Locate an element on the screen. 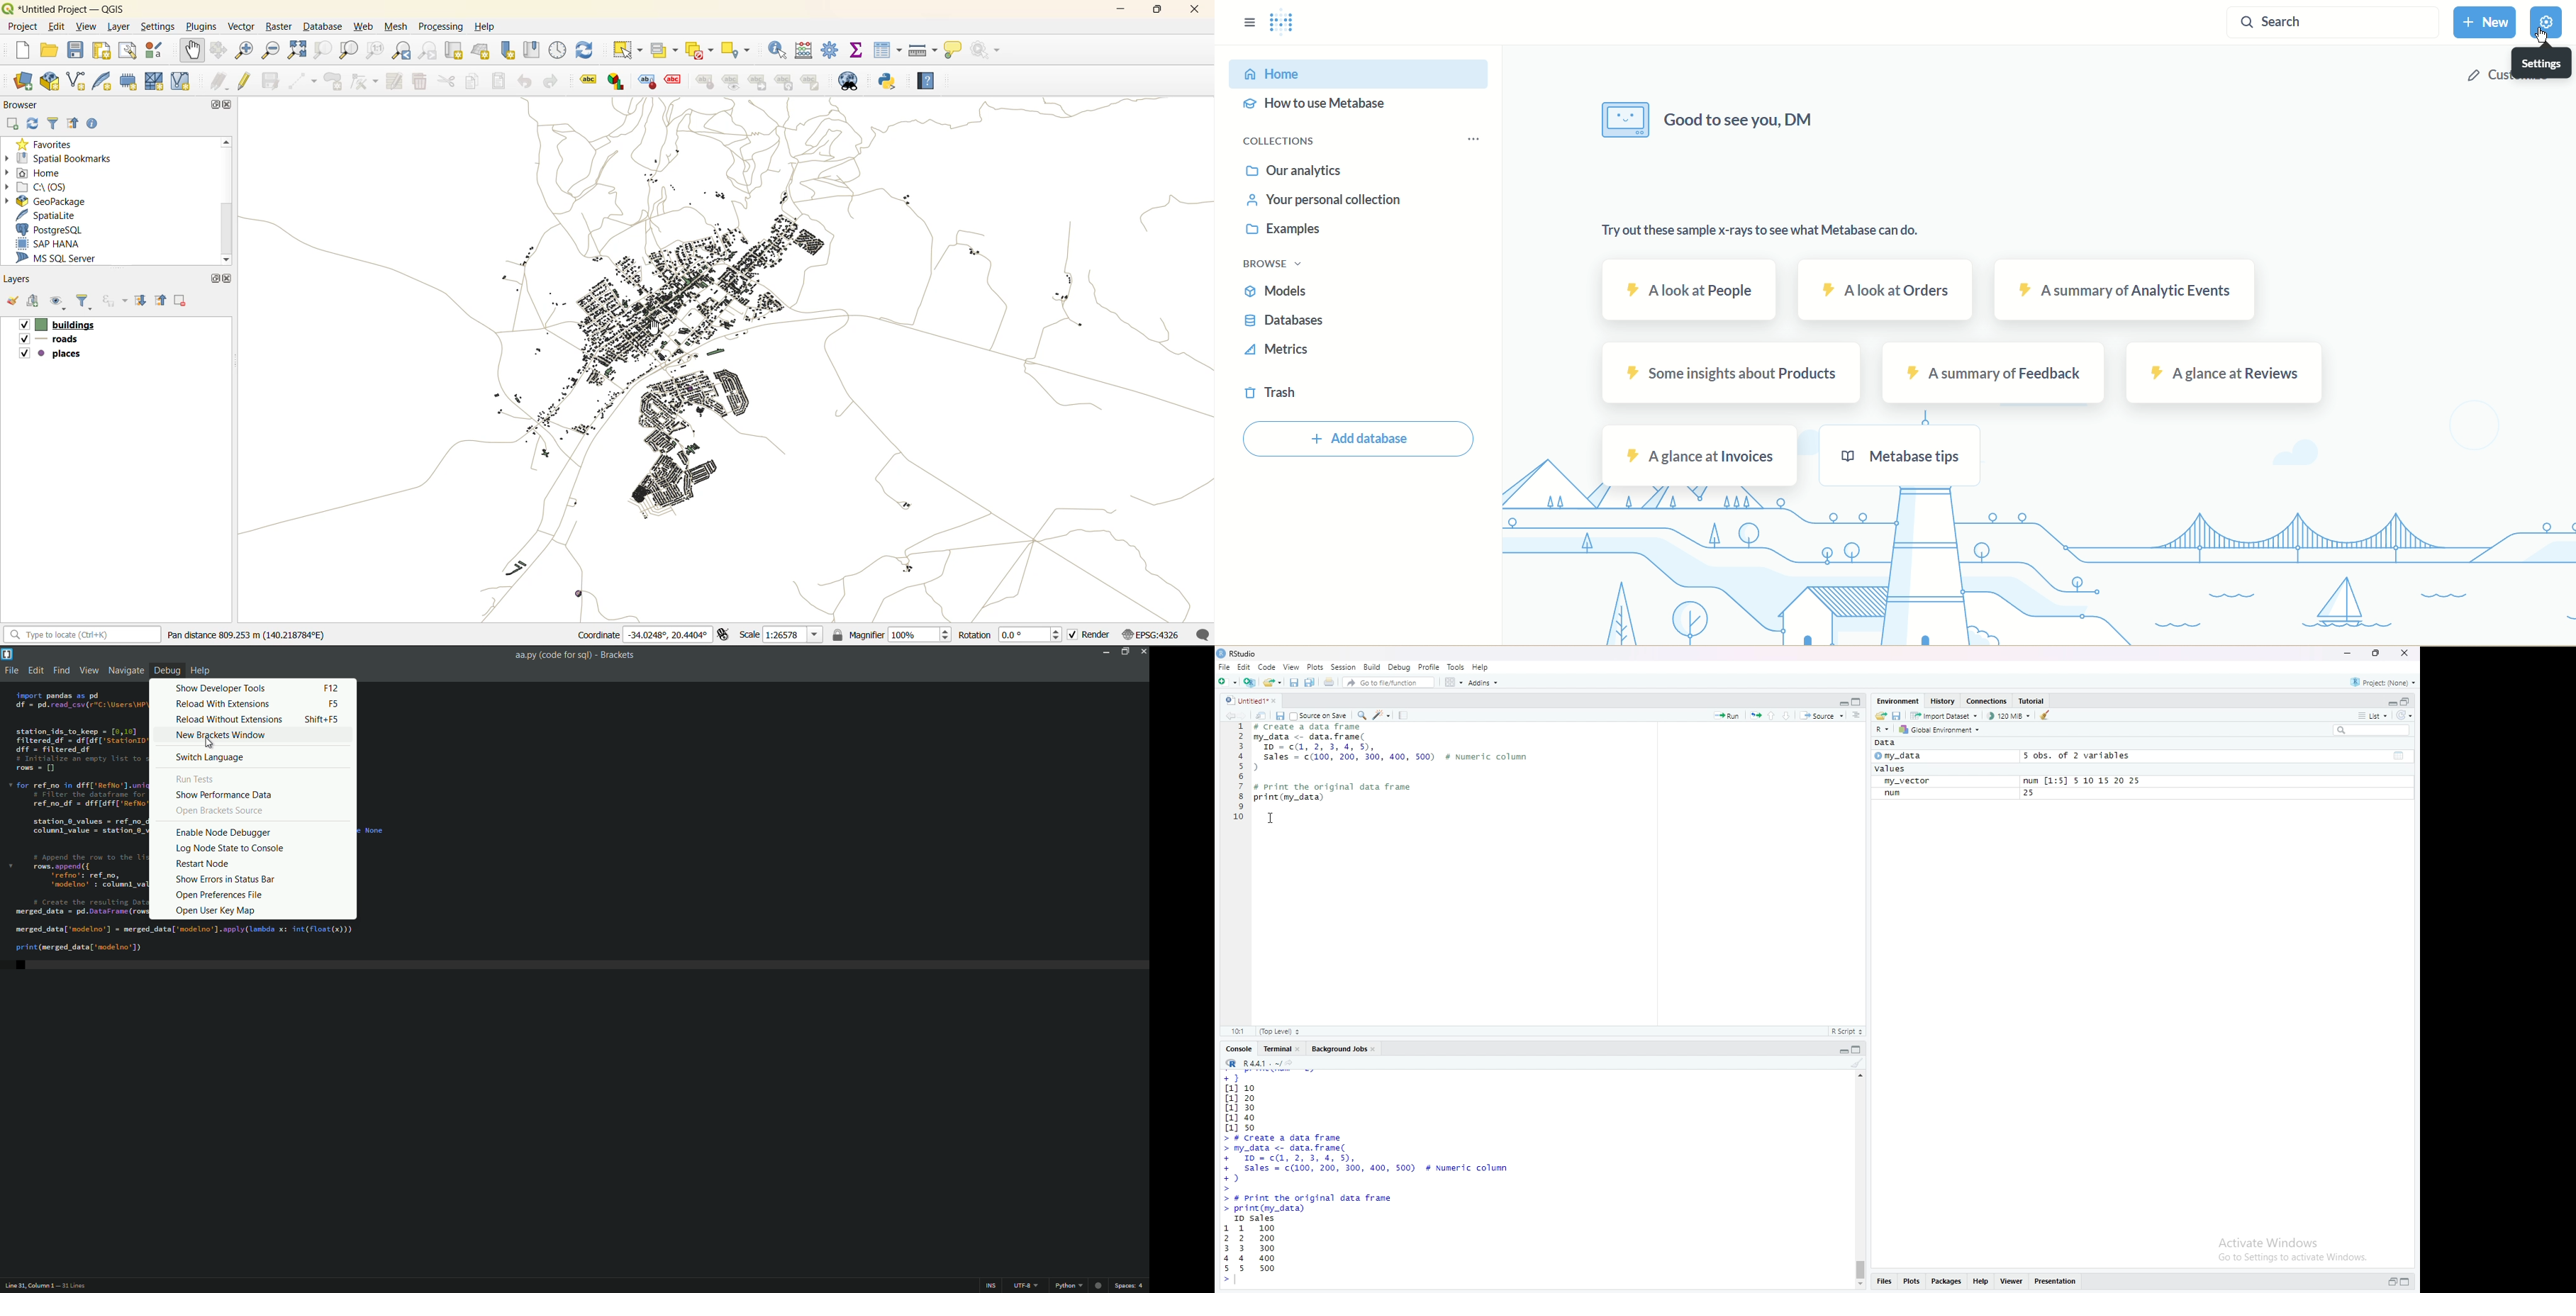 The image size is (2576, 1316). minimize is located at coordinates (2350, 655).